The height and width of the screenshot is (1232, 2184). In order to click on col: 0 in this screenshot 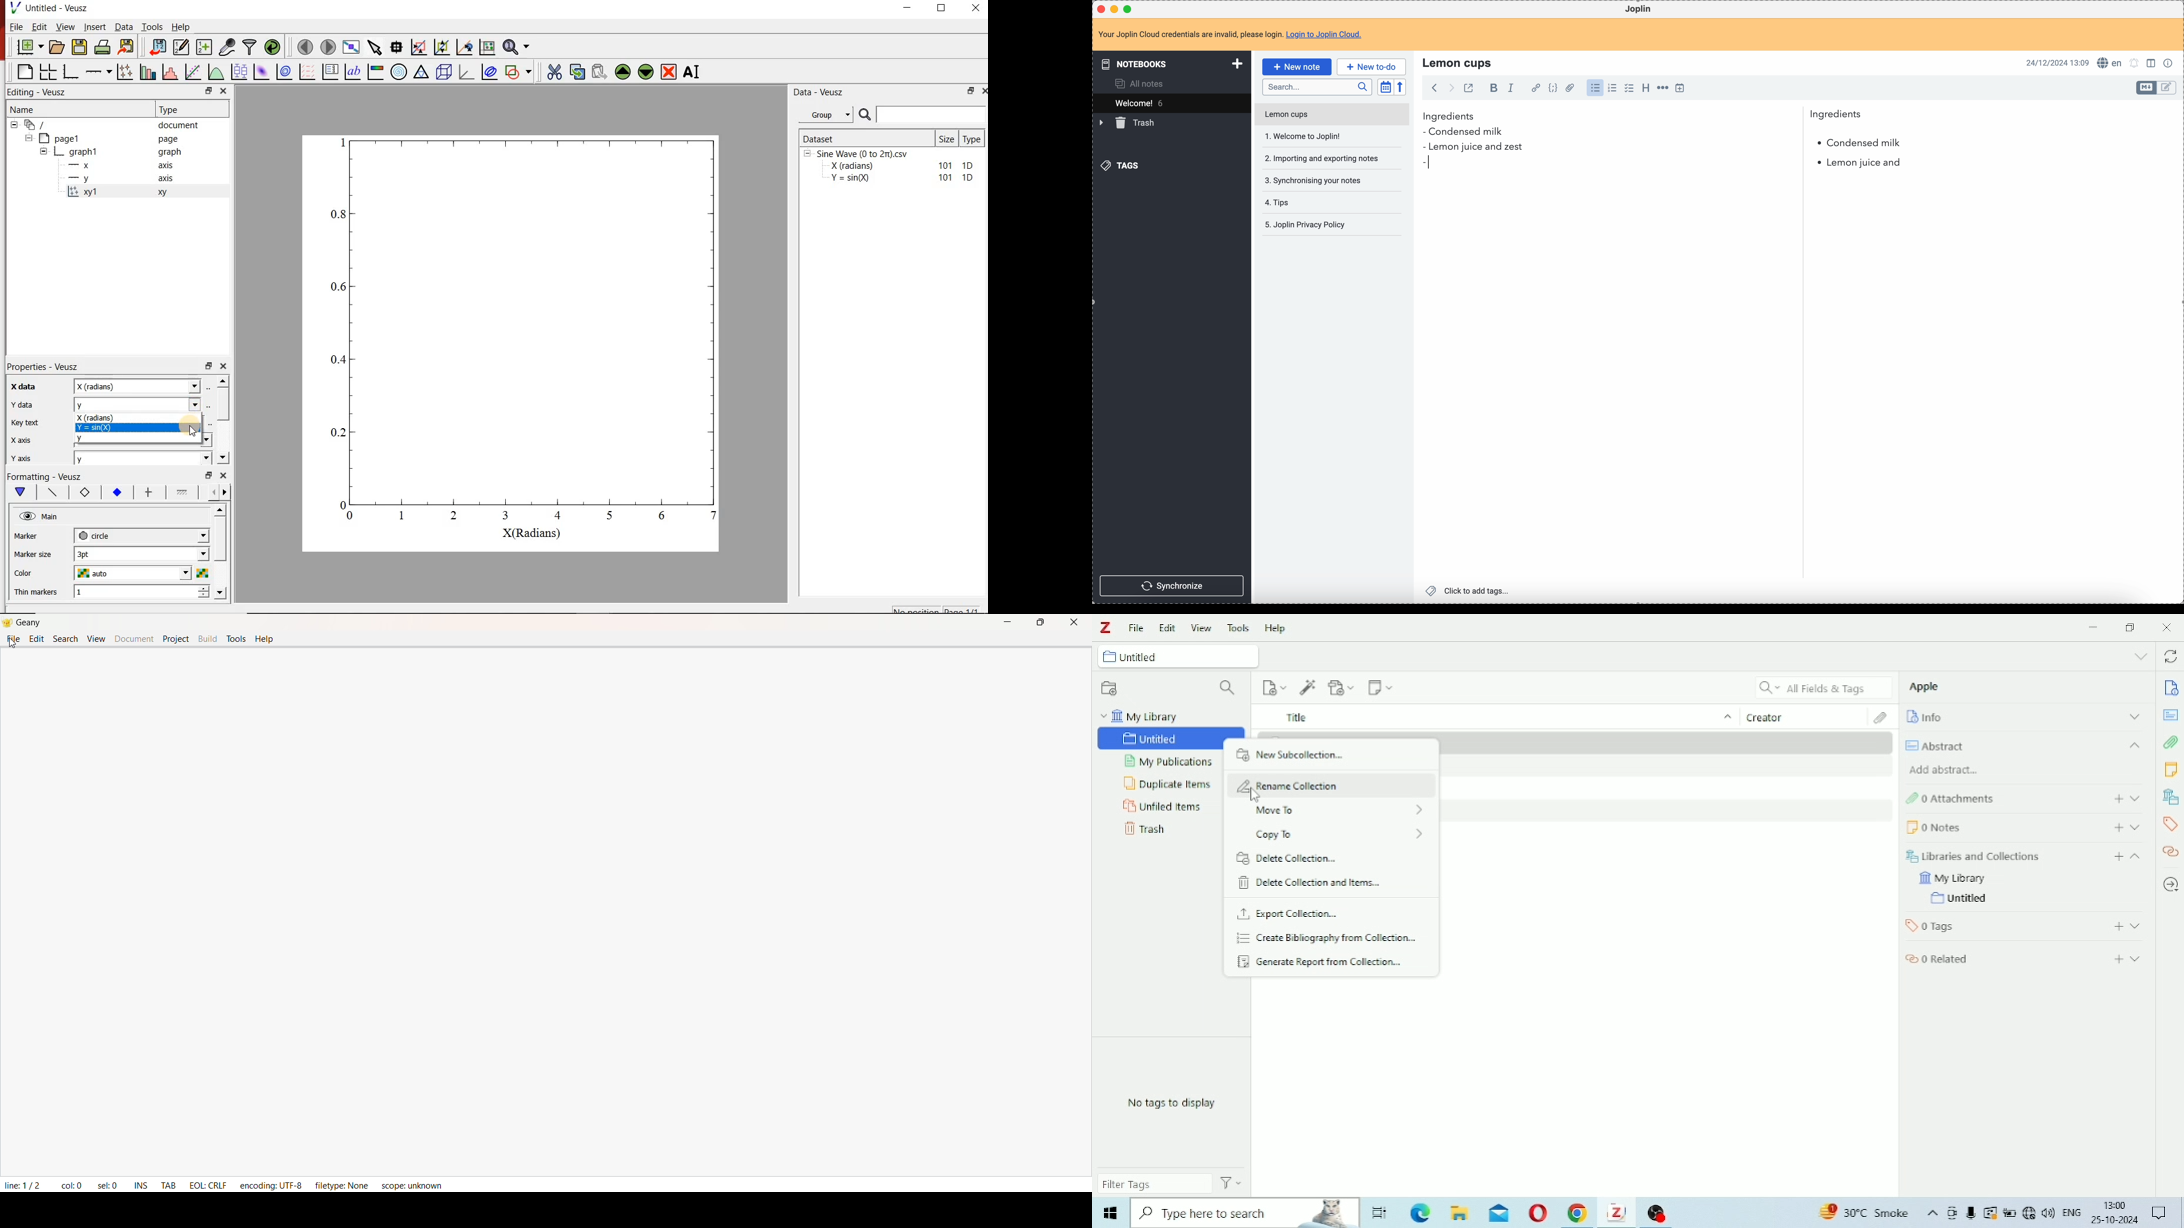, I will do `click(68, 1186)`.